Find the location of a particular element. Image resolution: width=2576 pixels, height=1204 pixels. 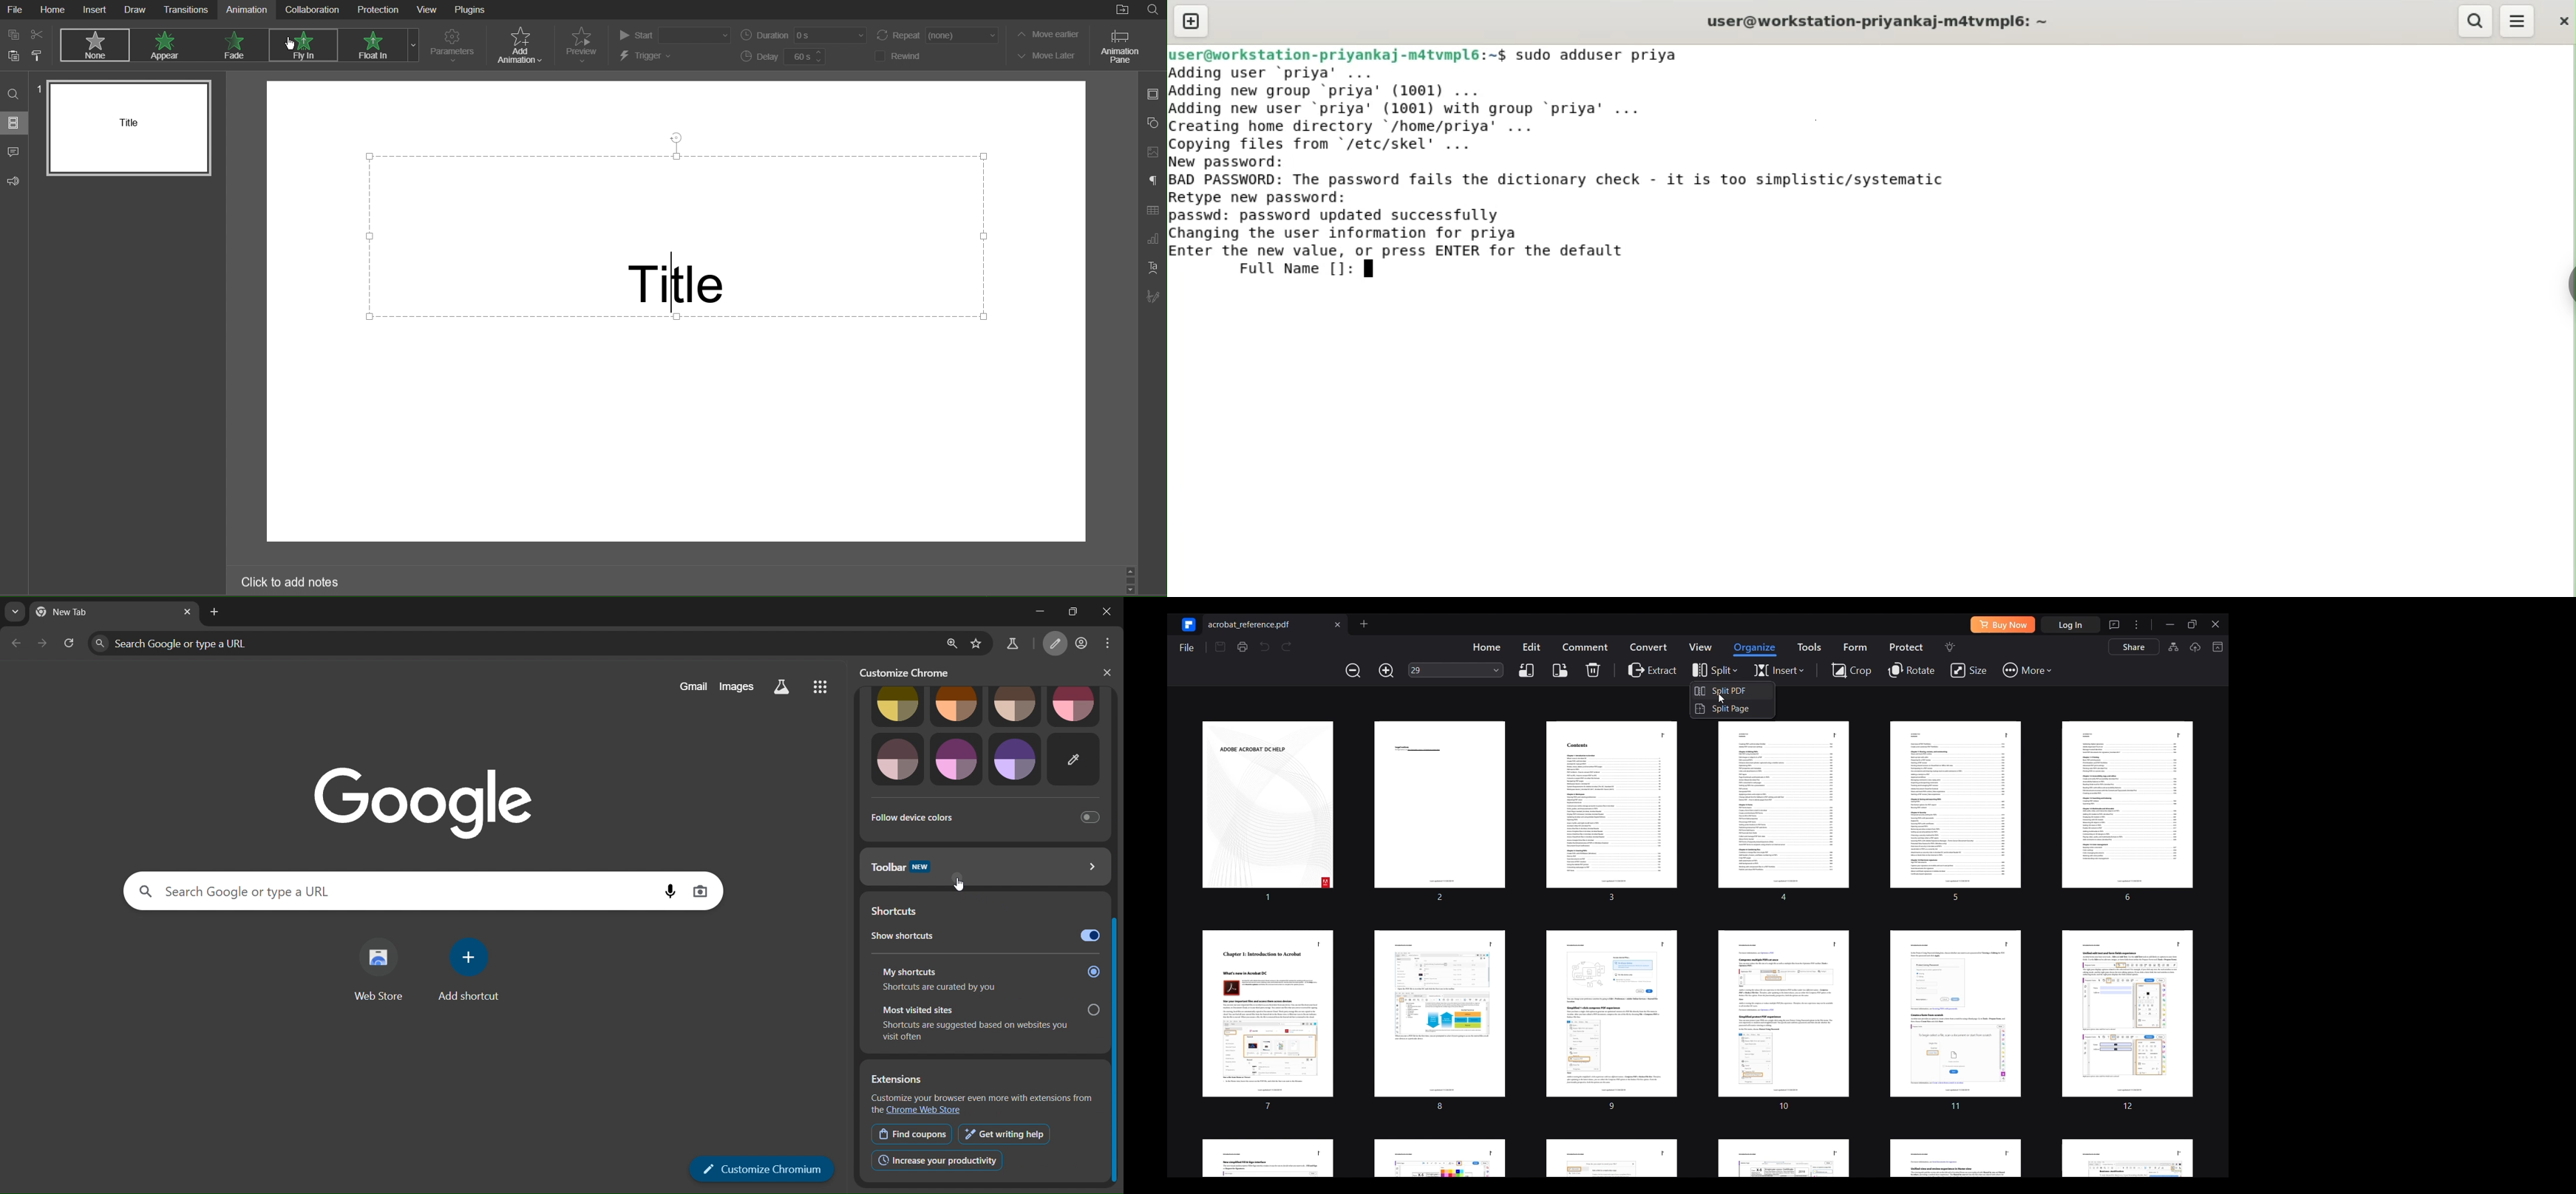

customize theme is located at coordinates (1076, 760).